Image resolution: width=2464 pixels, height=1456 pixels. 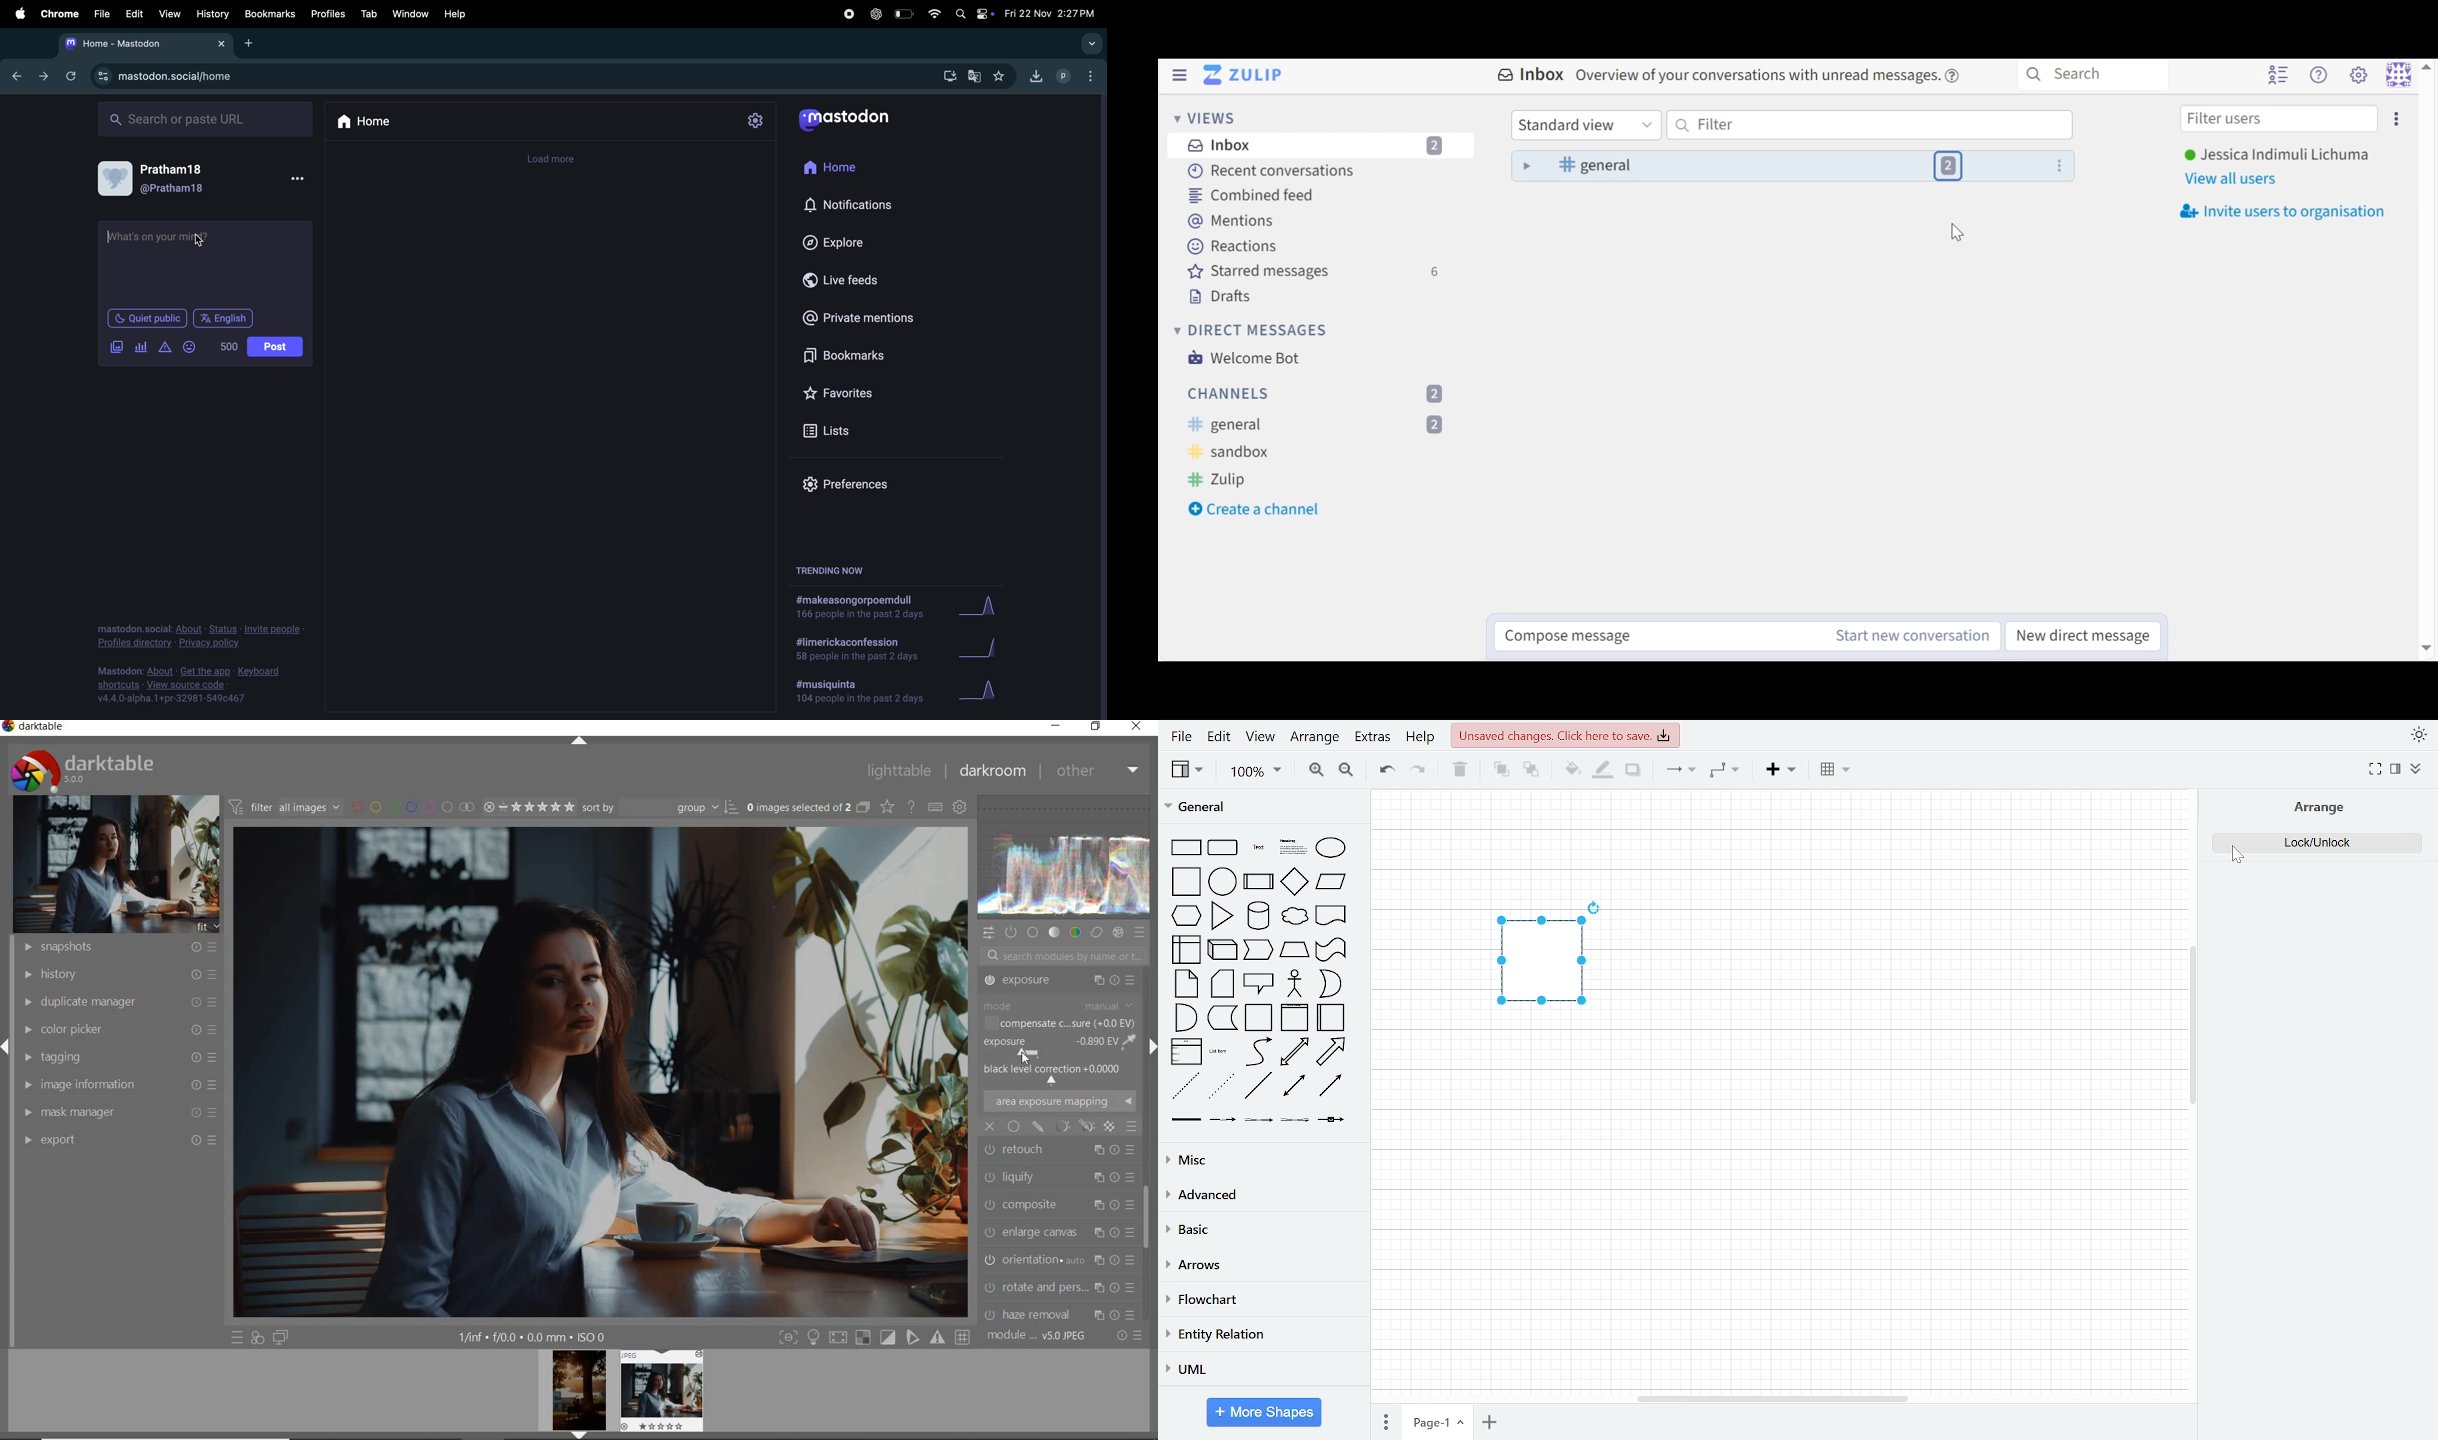 What do you see at coordinates (1059, 1068) in the screenshot?
I see `RETOUCH` at bounding box center [1059, 1068].